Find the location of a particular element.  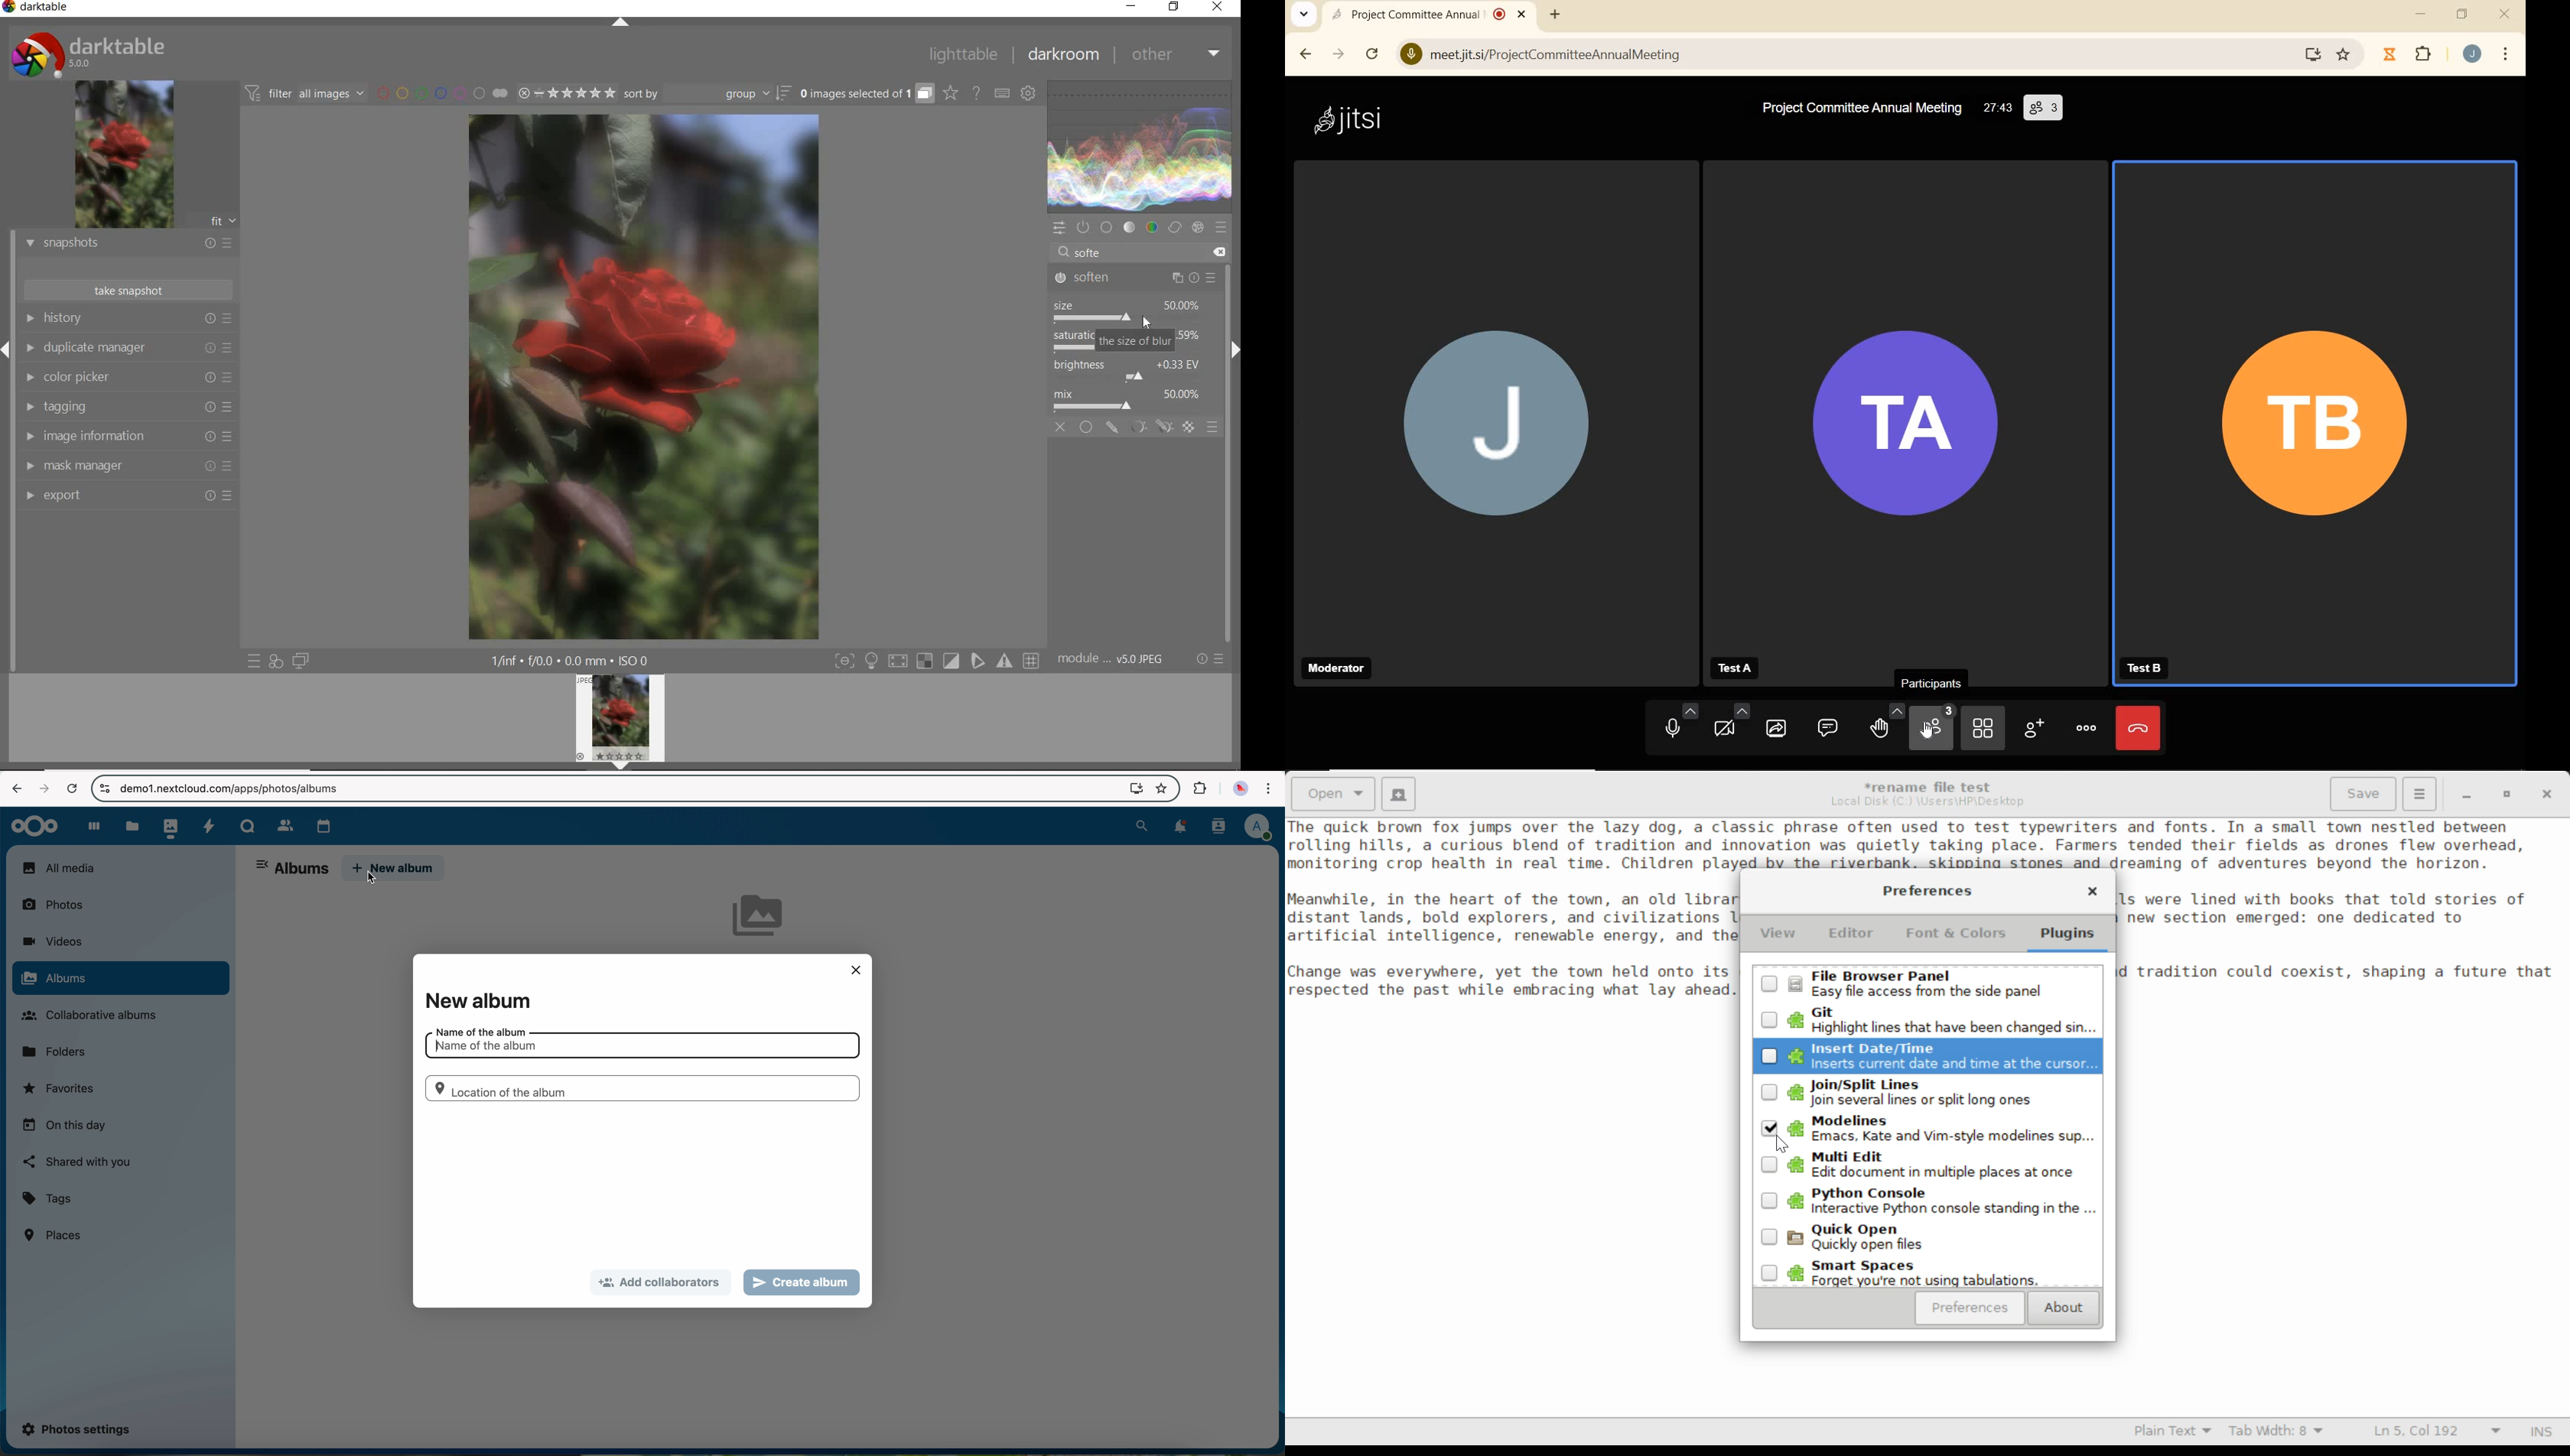

soften is located at coordinates (1137, 277).